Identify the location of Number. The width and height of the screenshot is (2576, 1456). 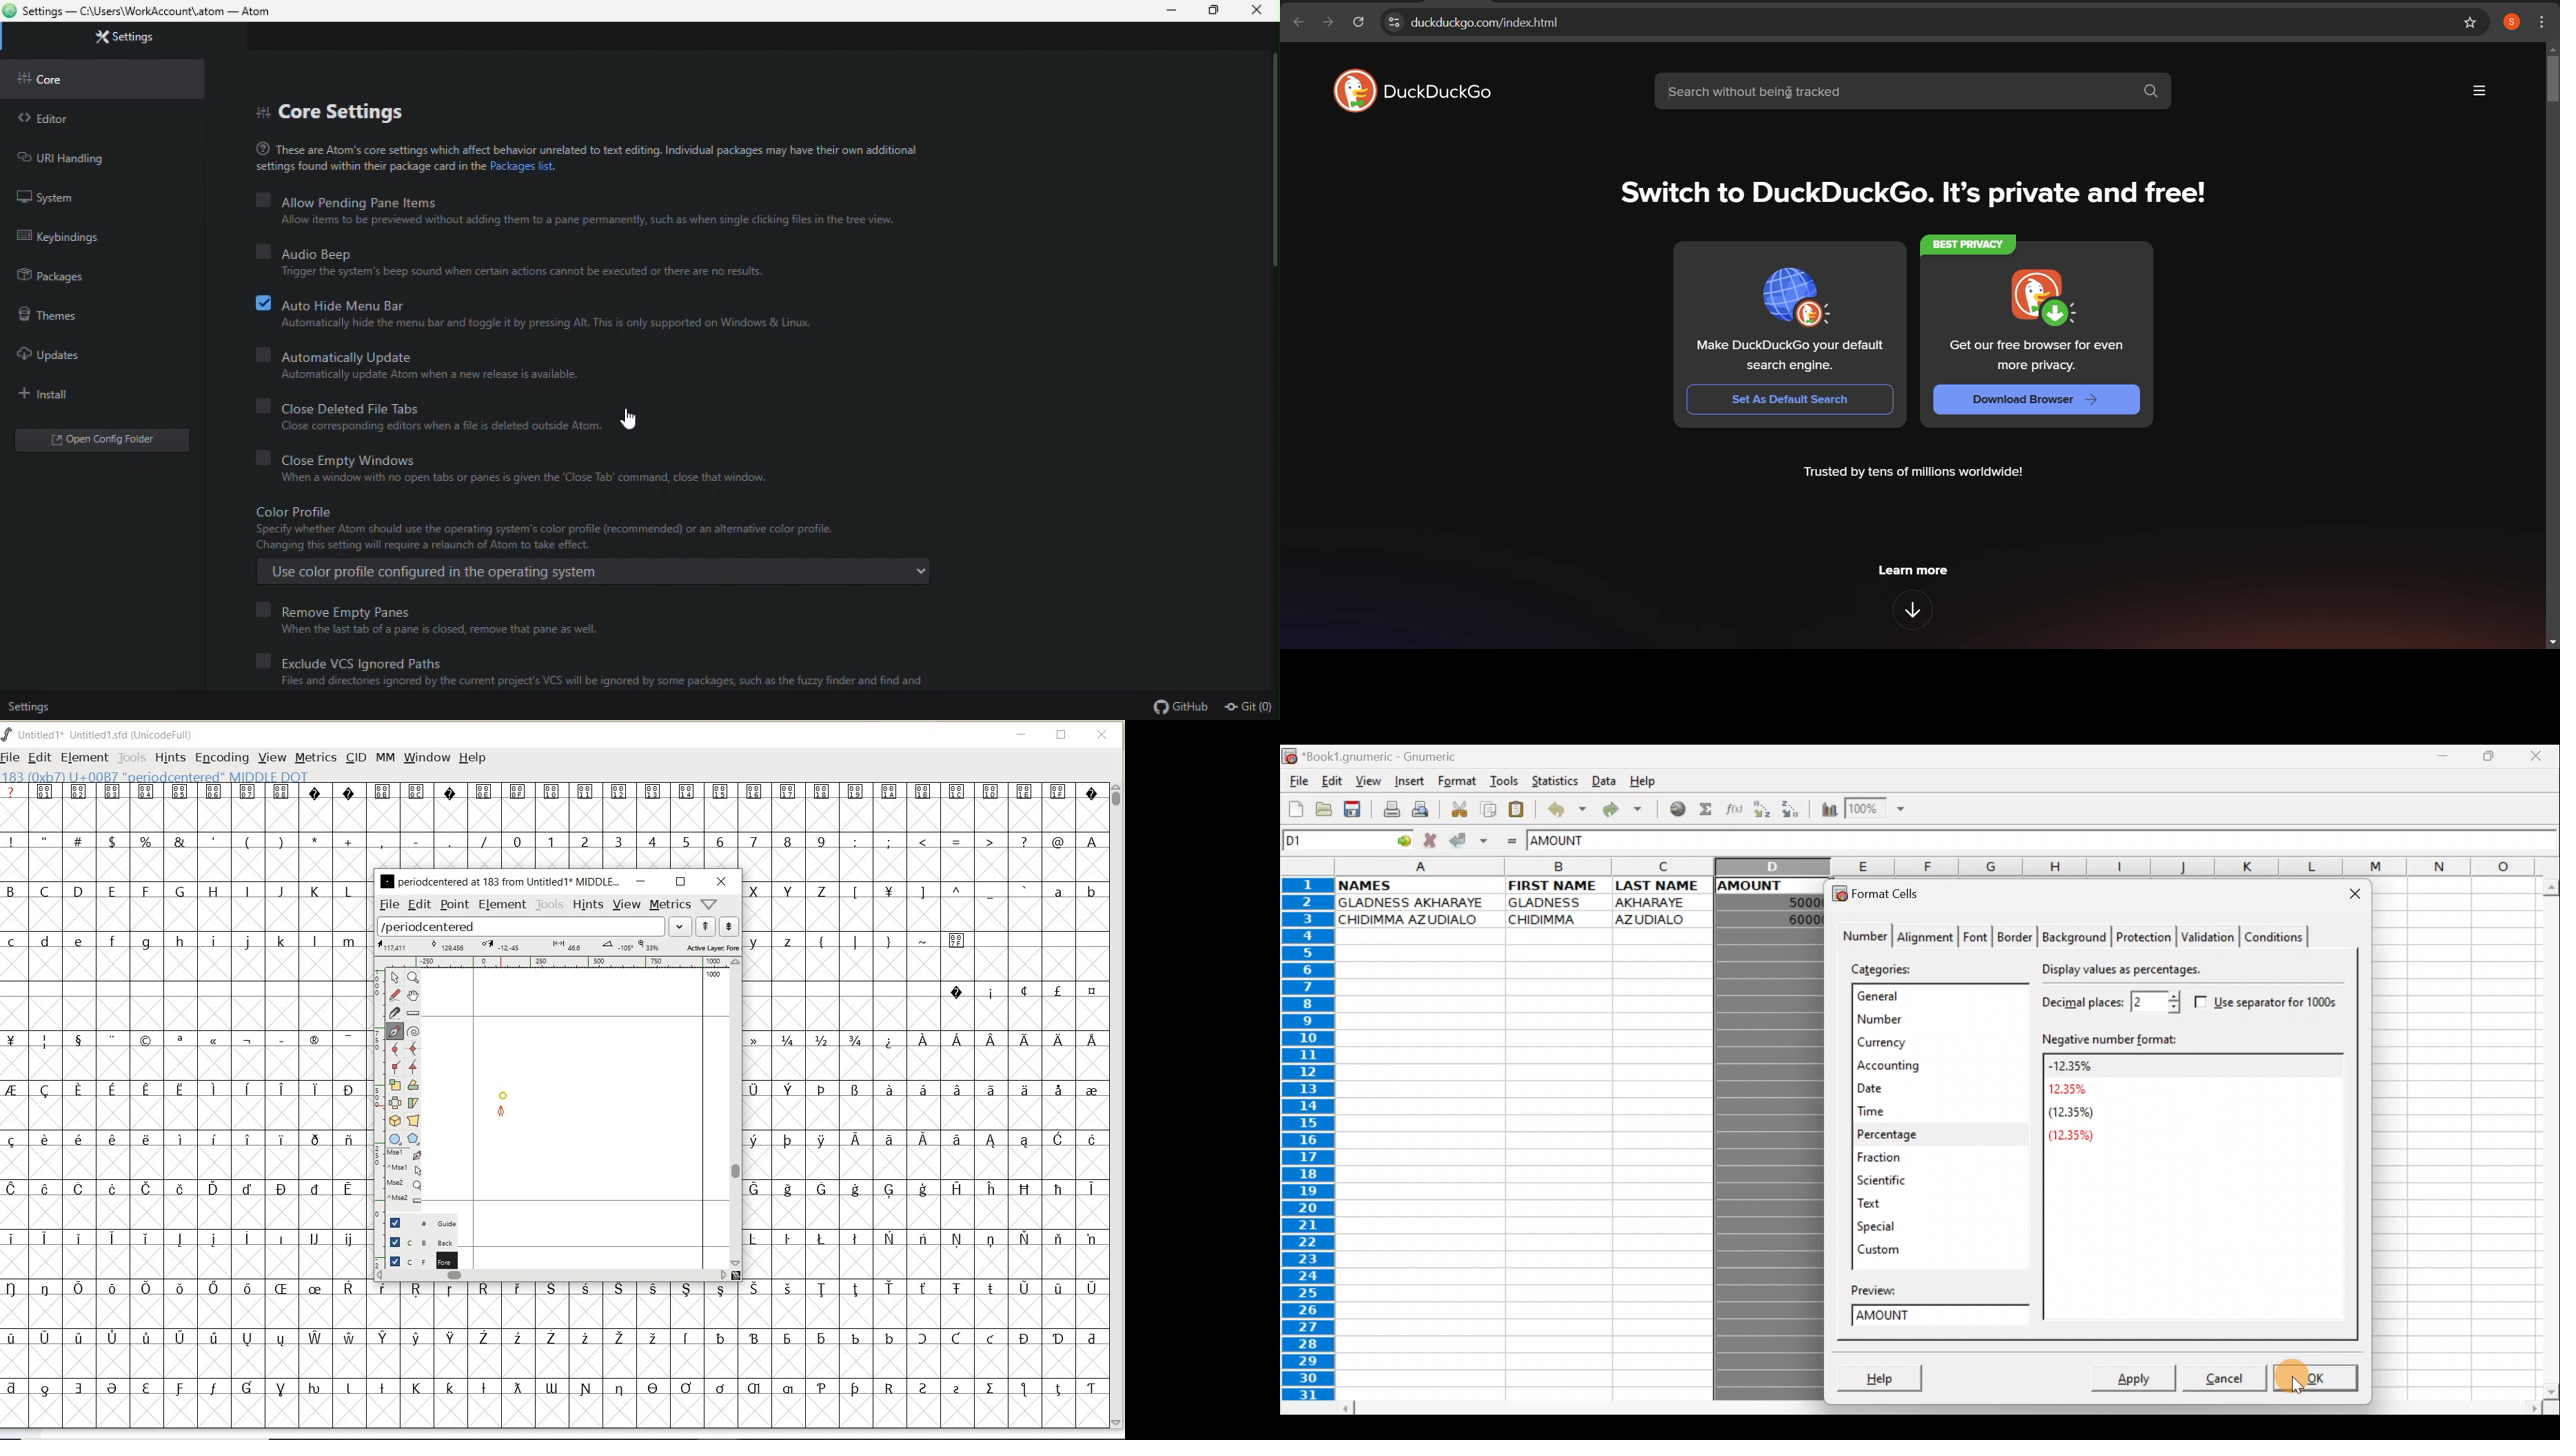
(1861, 937).